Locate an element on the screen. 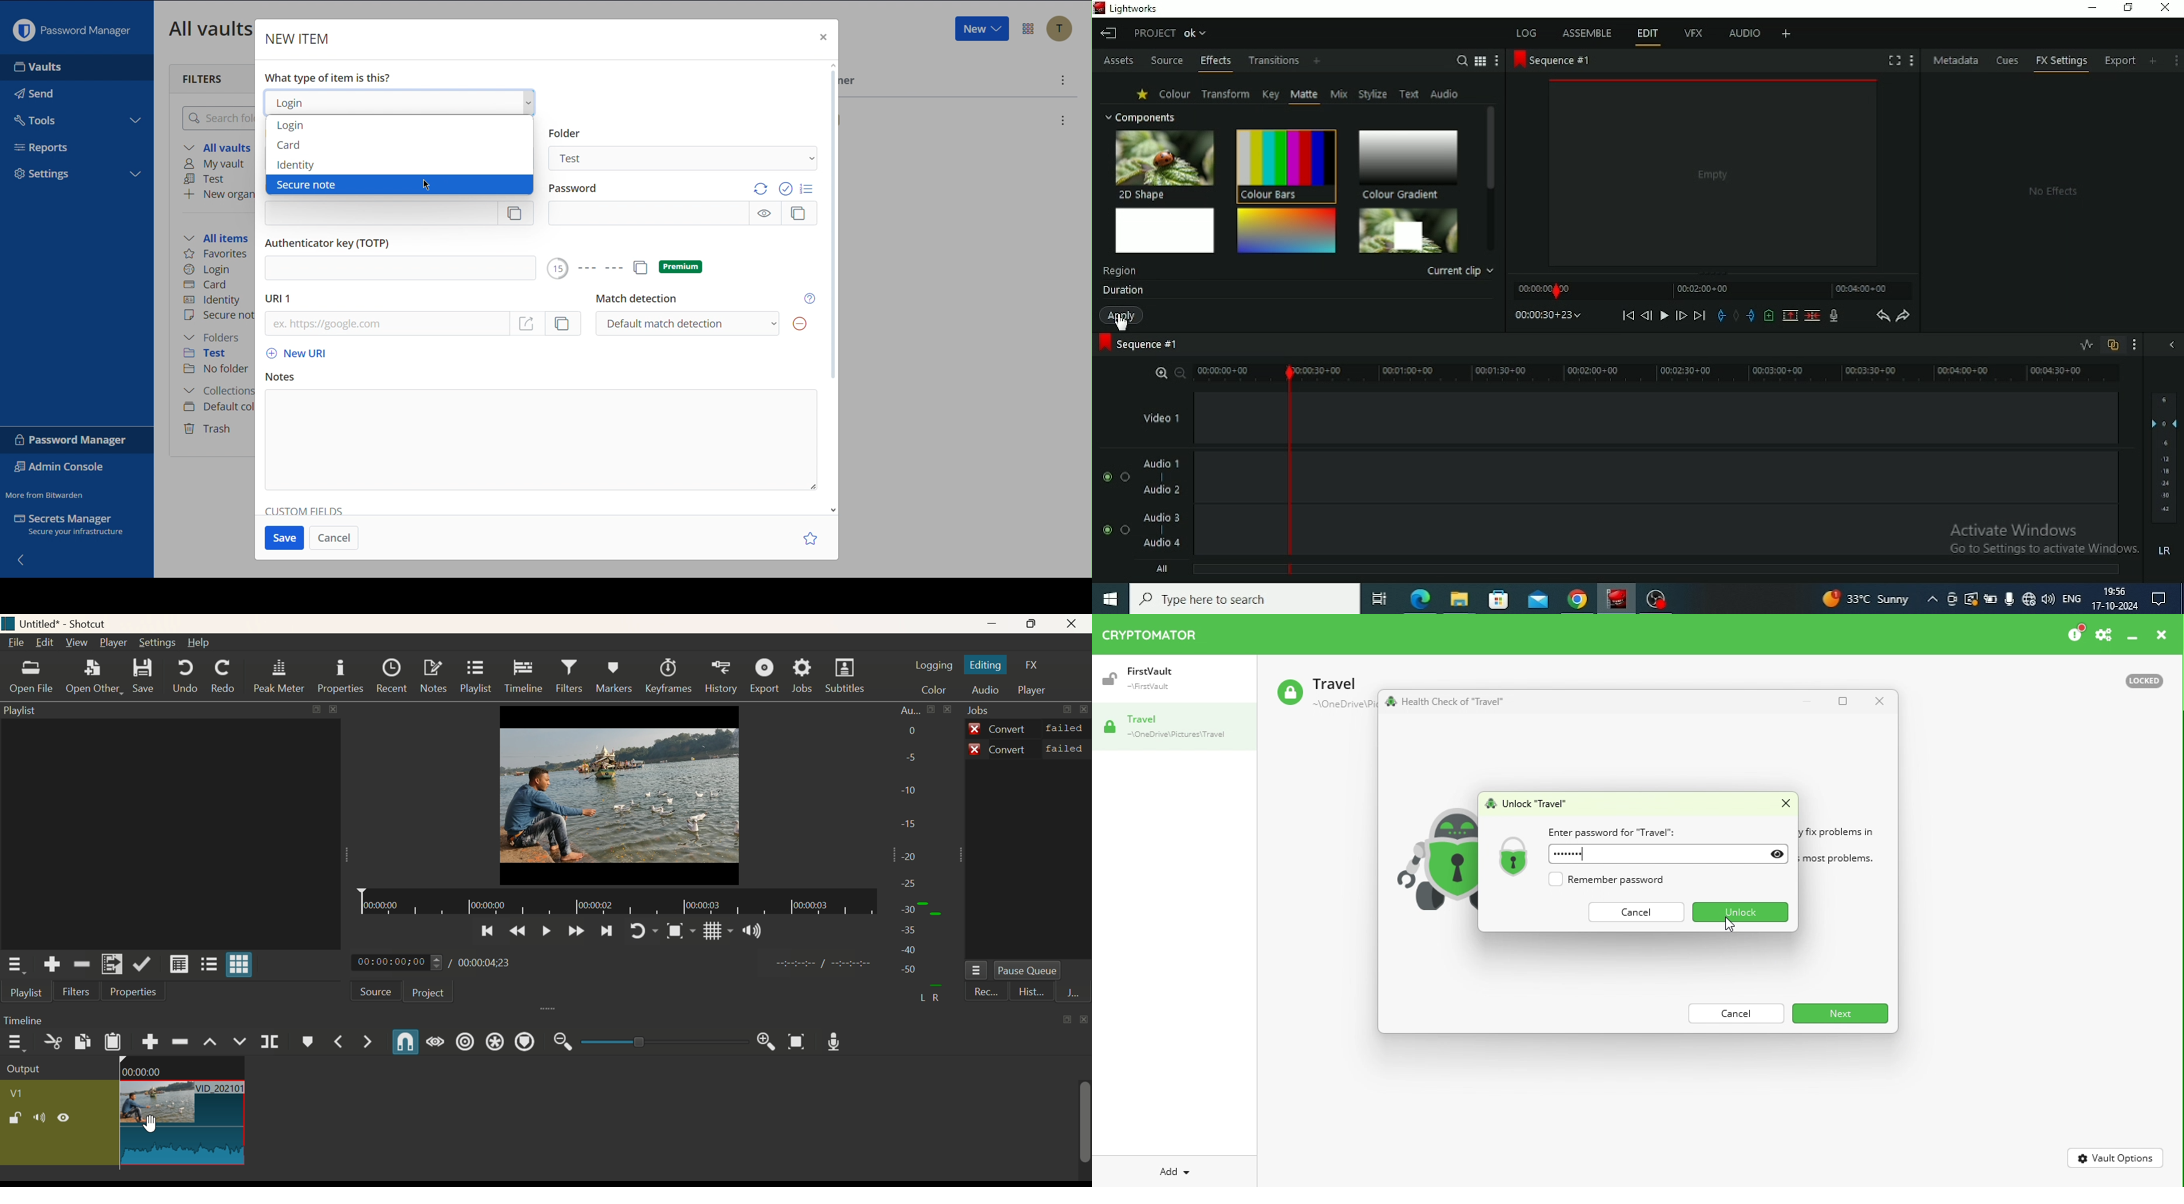 The image size is (2184, 1204). What type of item is this is located at coordinates (327, 78).